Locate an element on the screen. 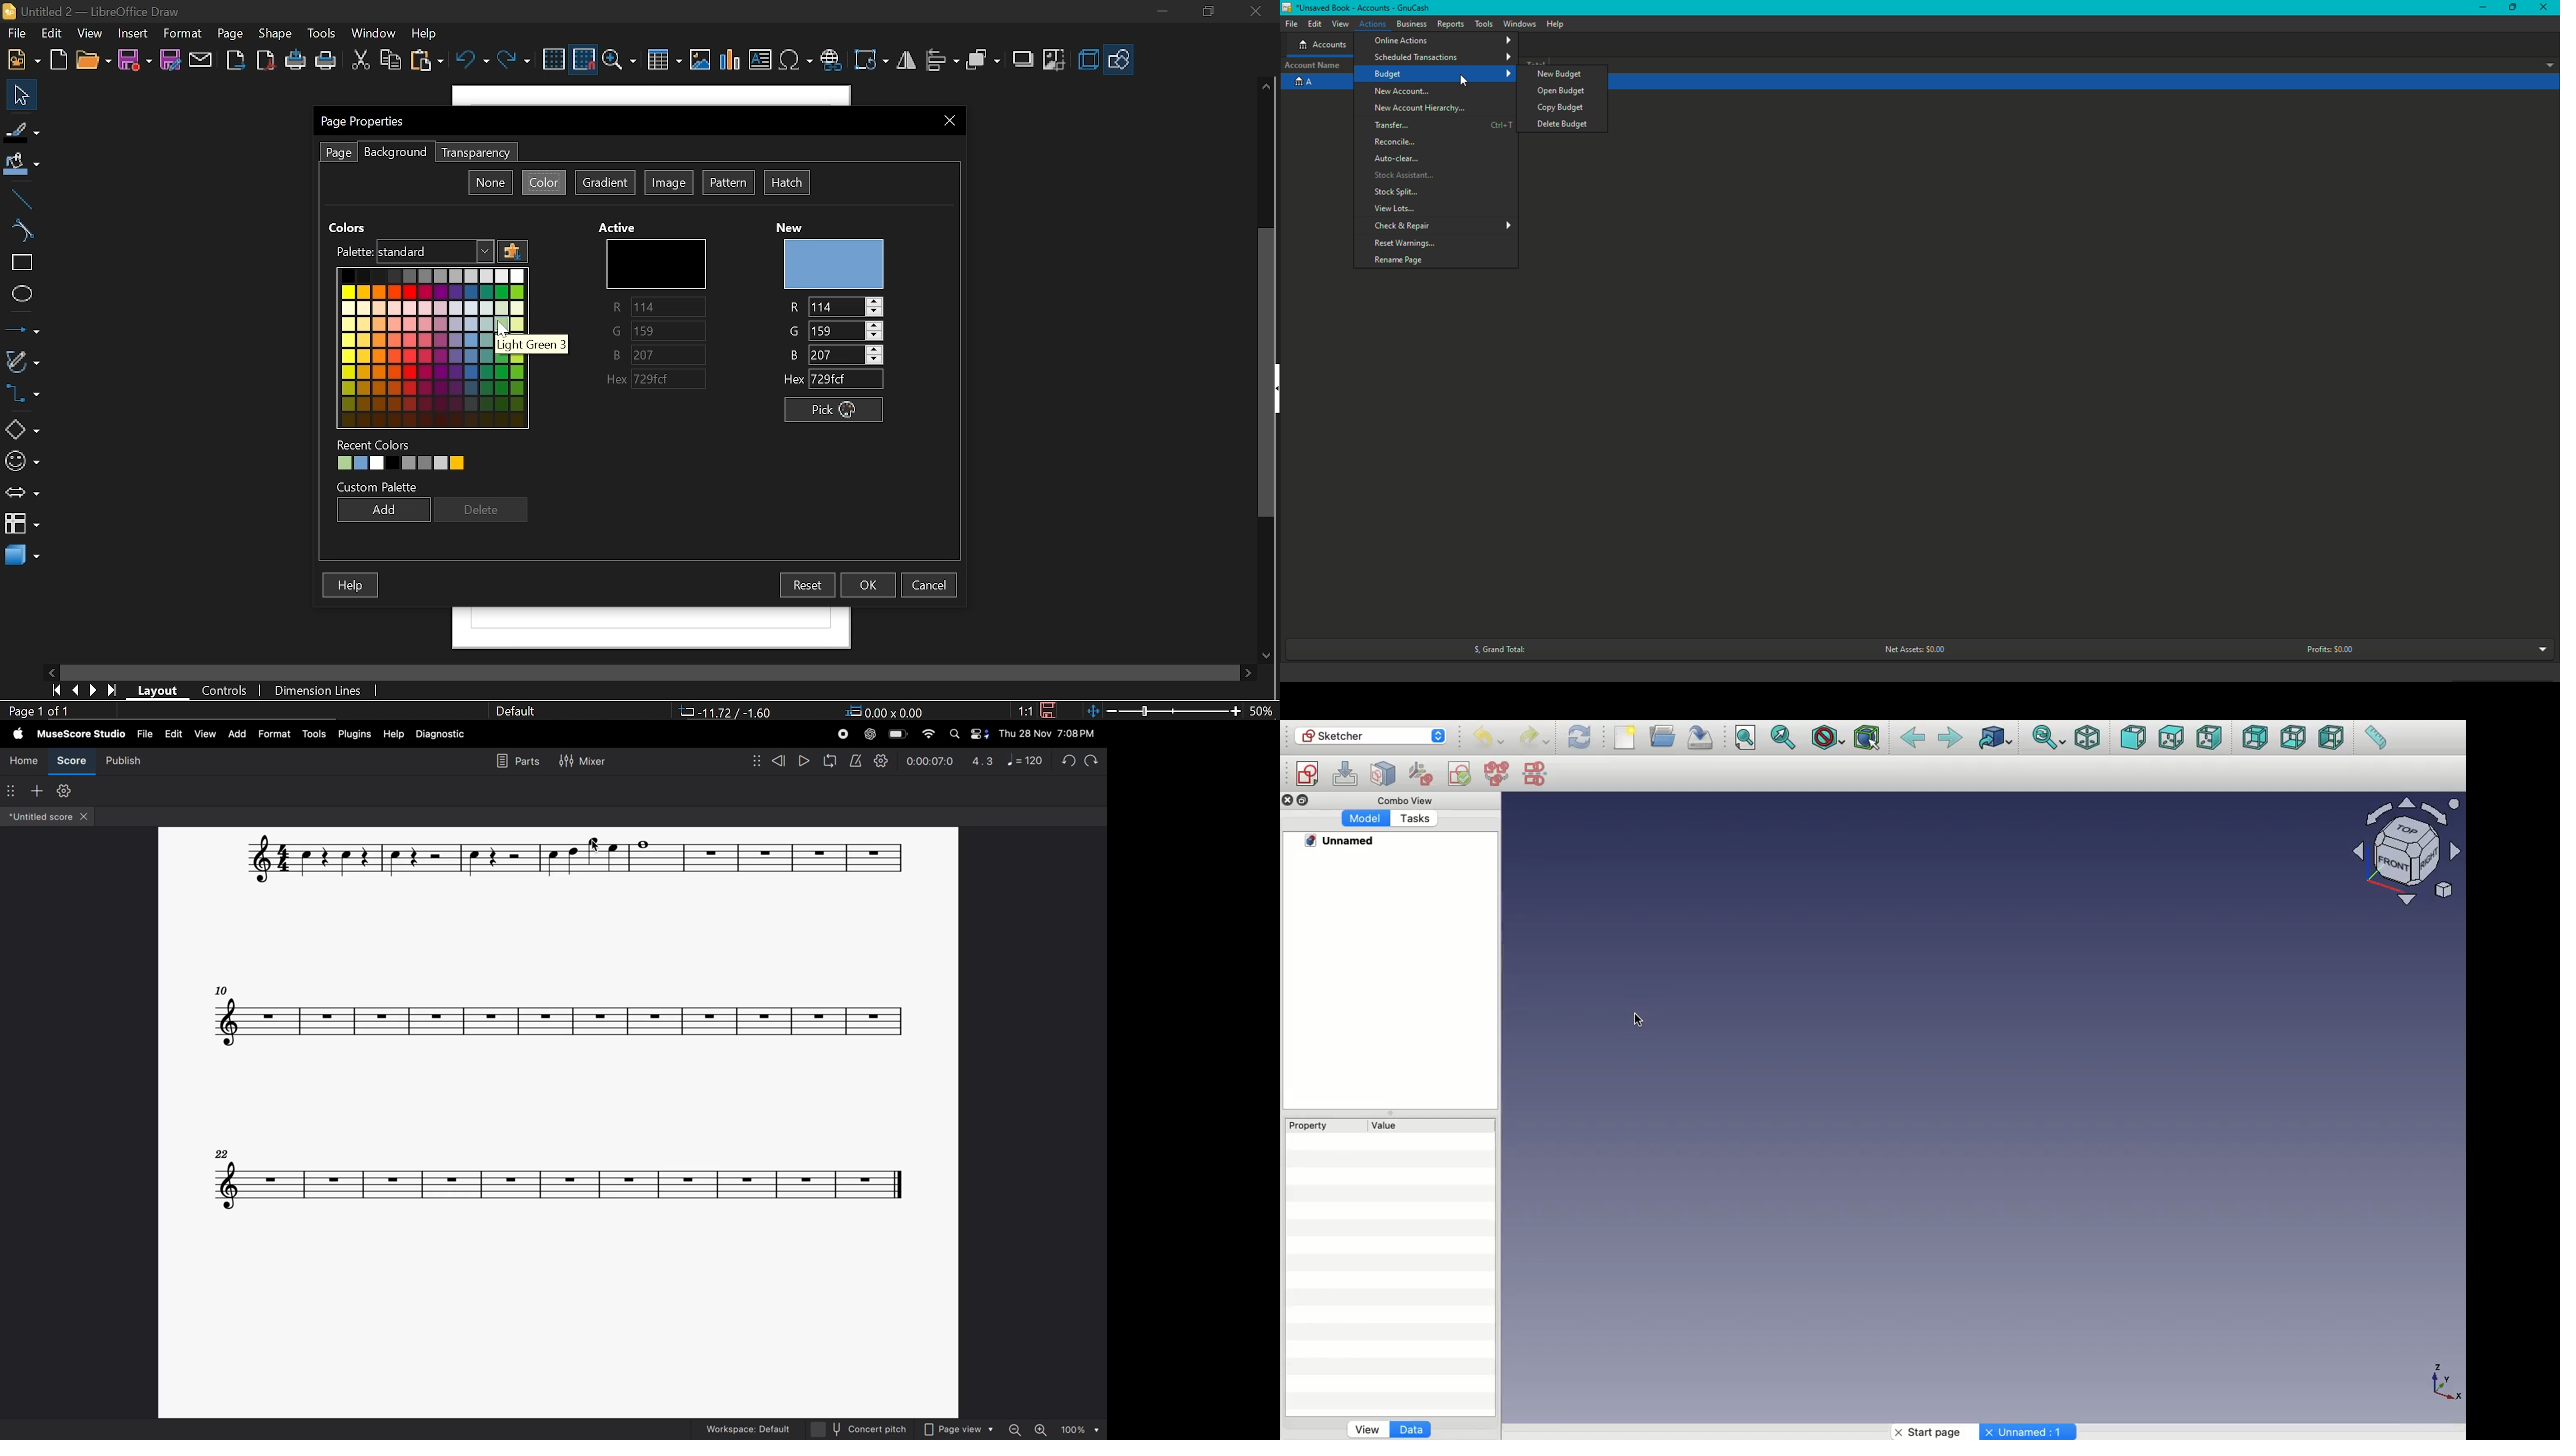 The width and height of the screenshot is (2576, 1456). Reset Warnings is located at coordinates (1406, 246).